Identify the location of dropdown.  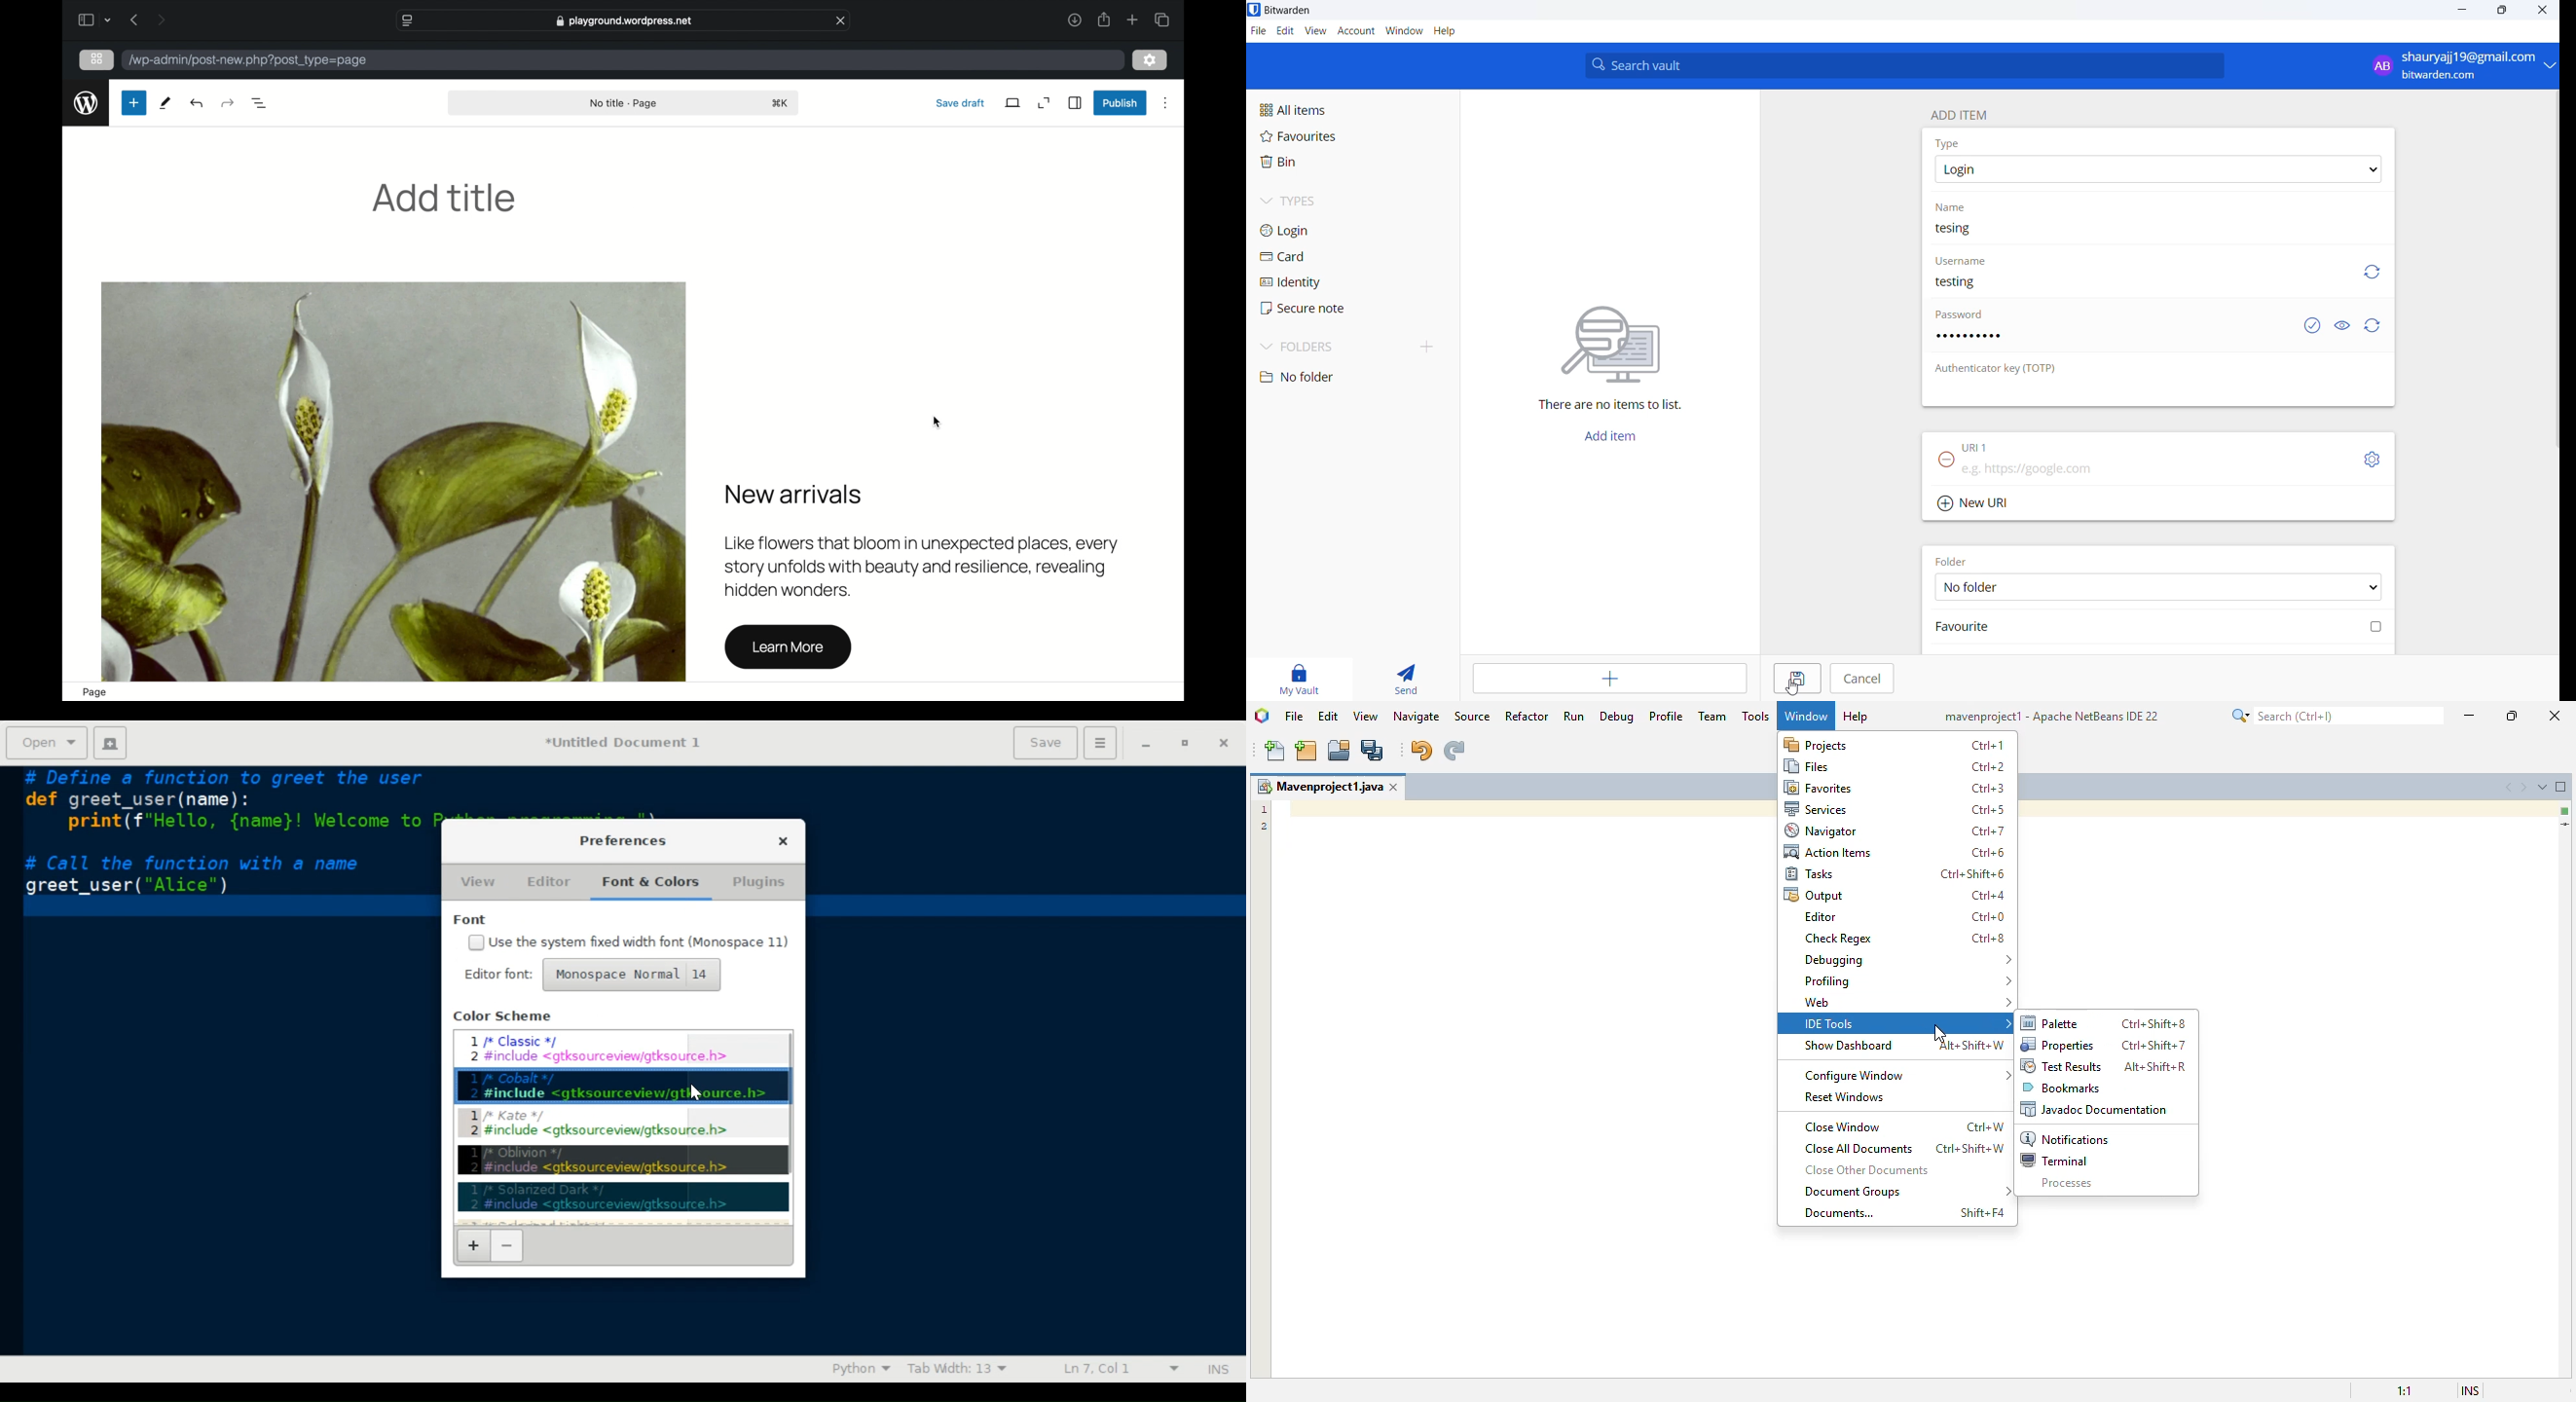
(110, 19).